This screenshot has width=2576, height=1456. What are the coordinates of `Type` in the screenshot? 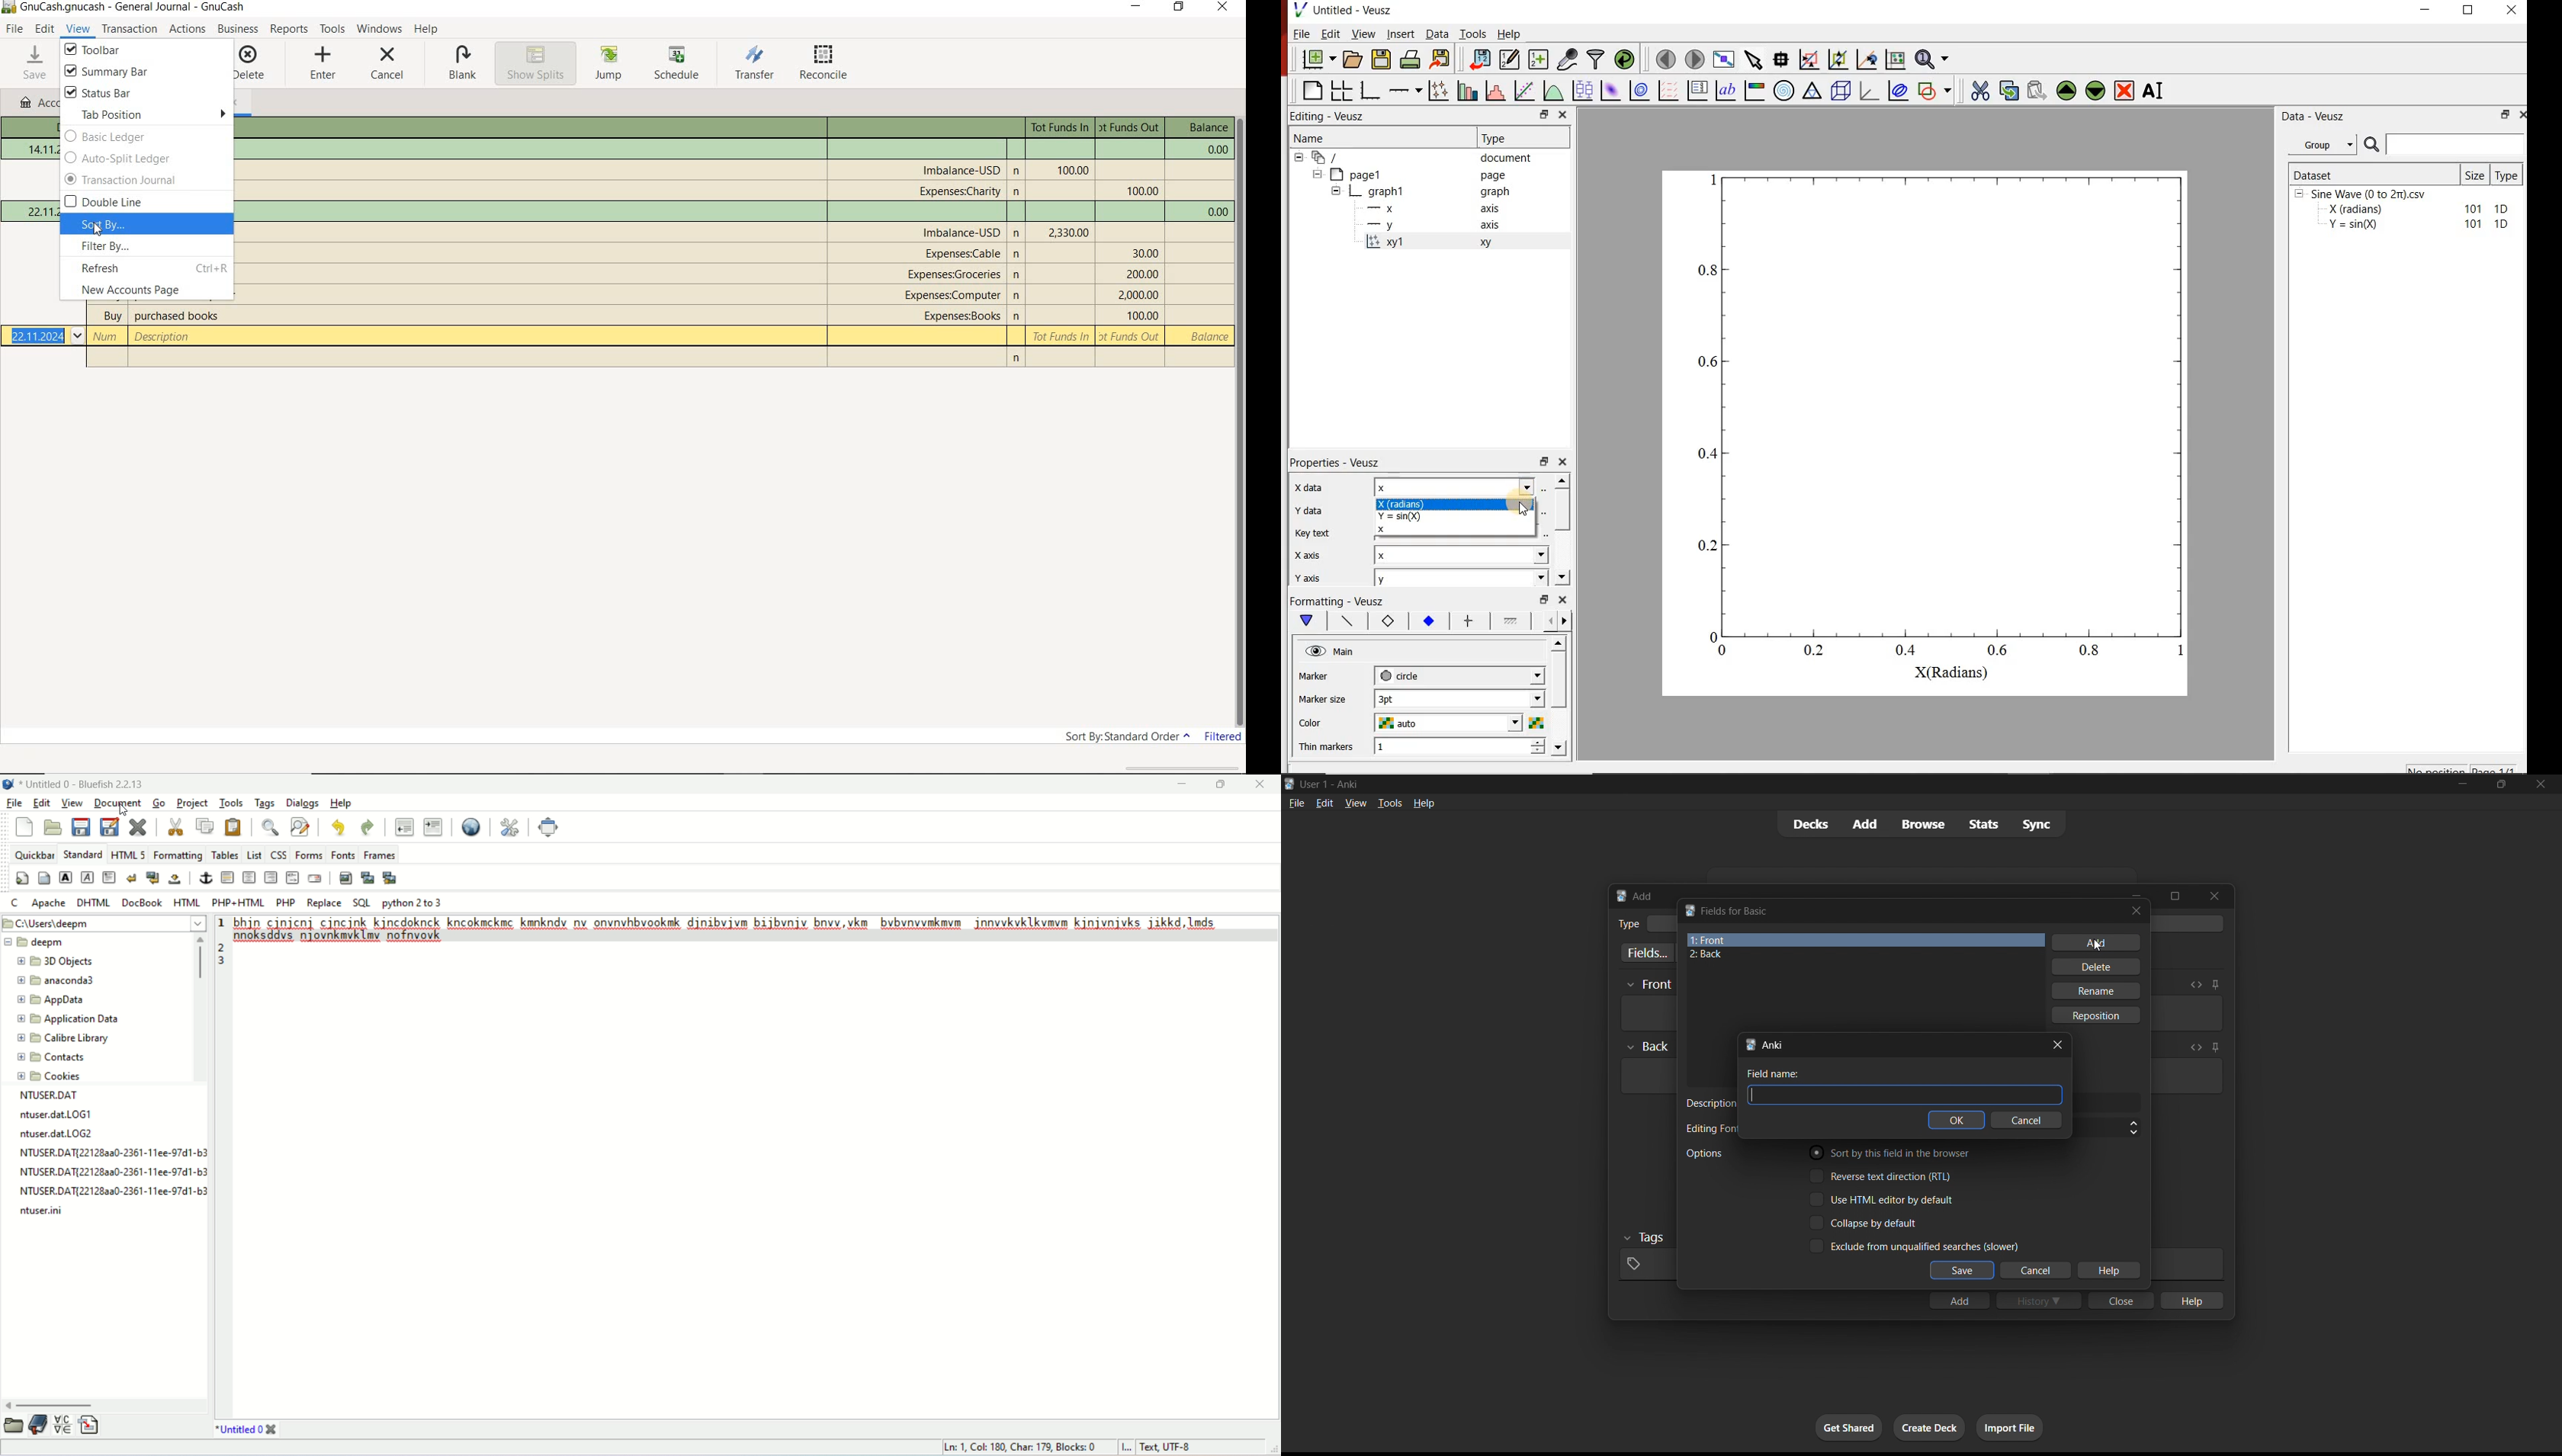 It's located at (2510, 174).